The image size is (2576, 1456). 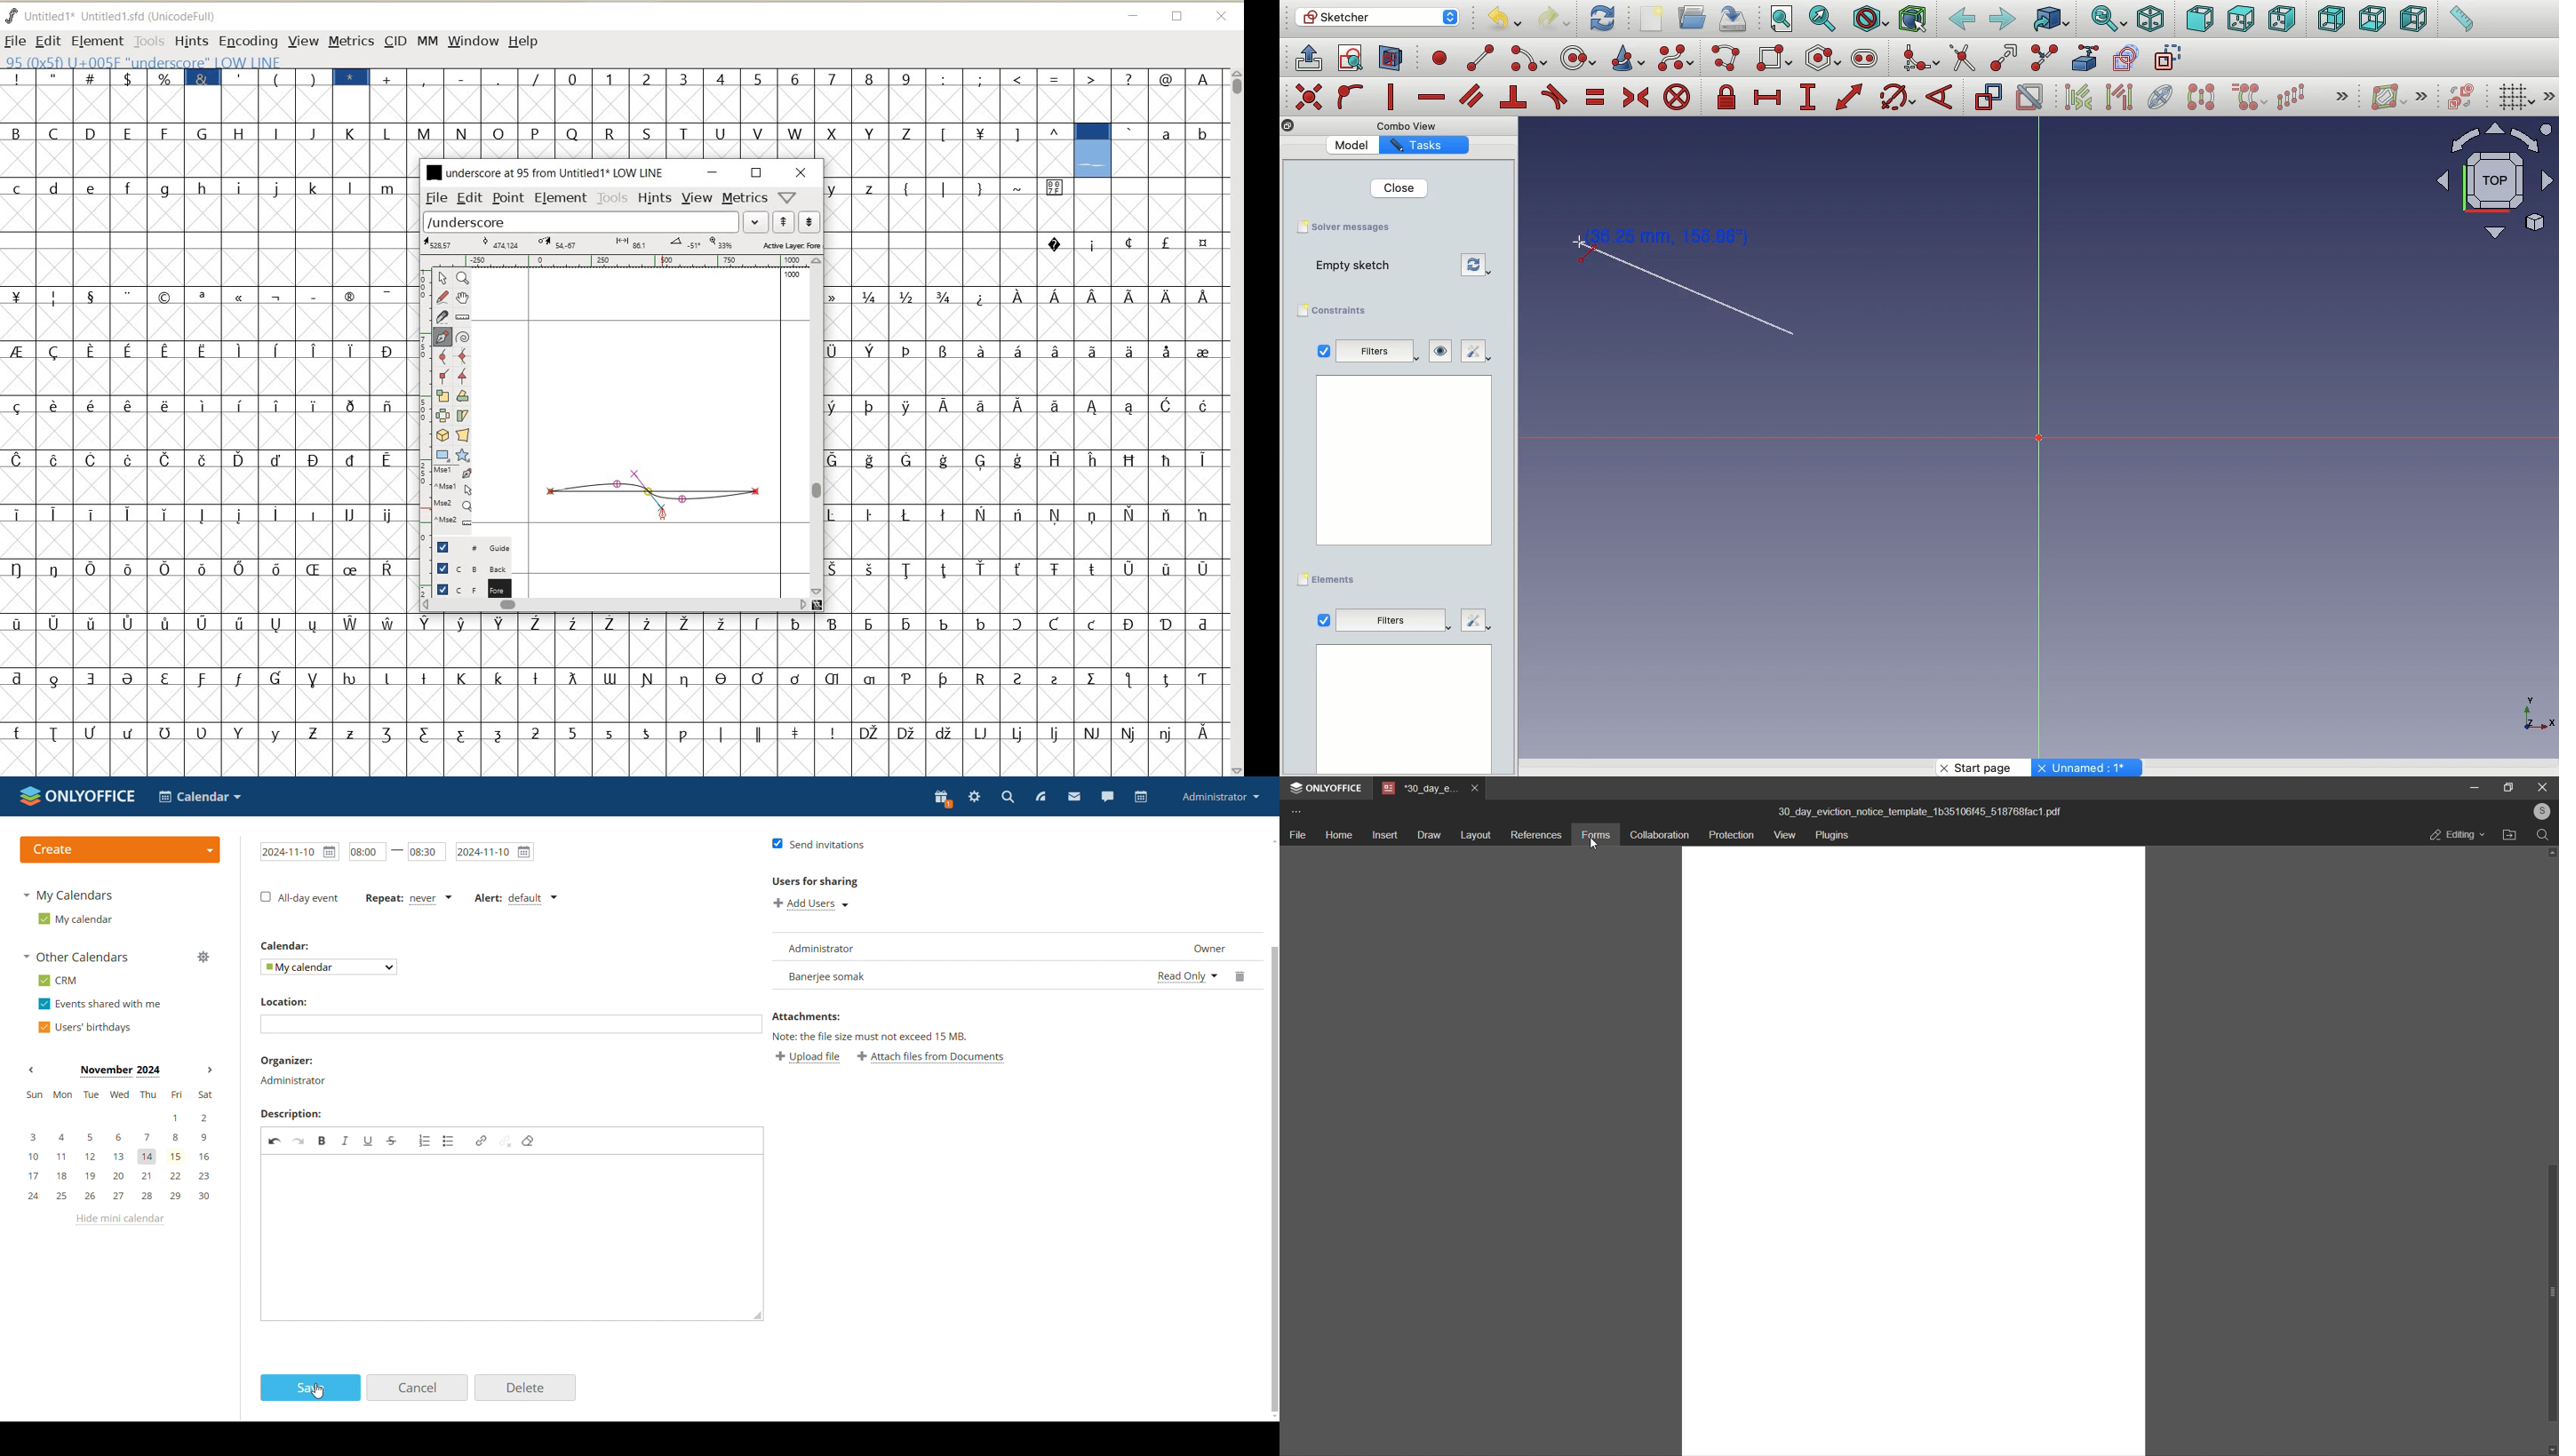 I want to click on Map sketch to face, so click(x=1391, y=59).